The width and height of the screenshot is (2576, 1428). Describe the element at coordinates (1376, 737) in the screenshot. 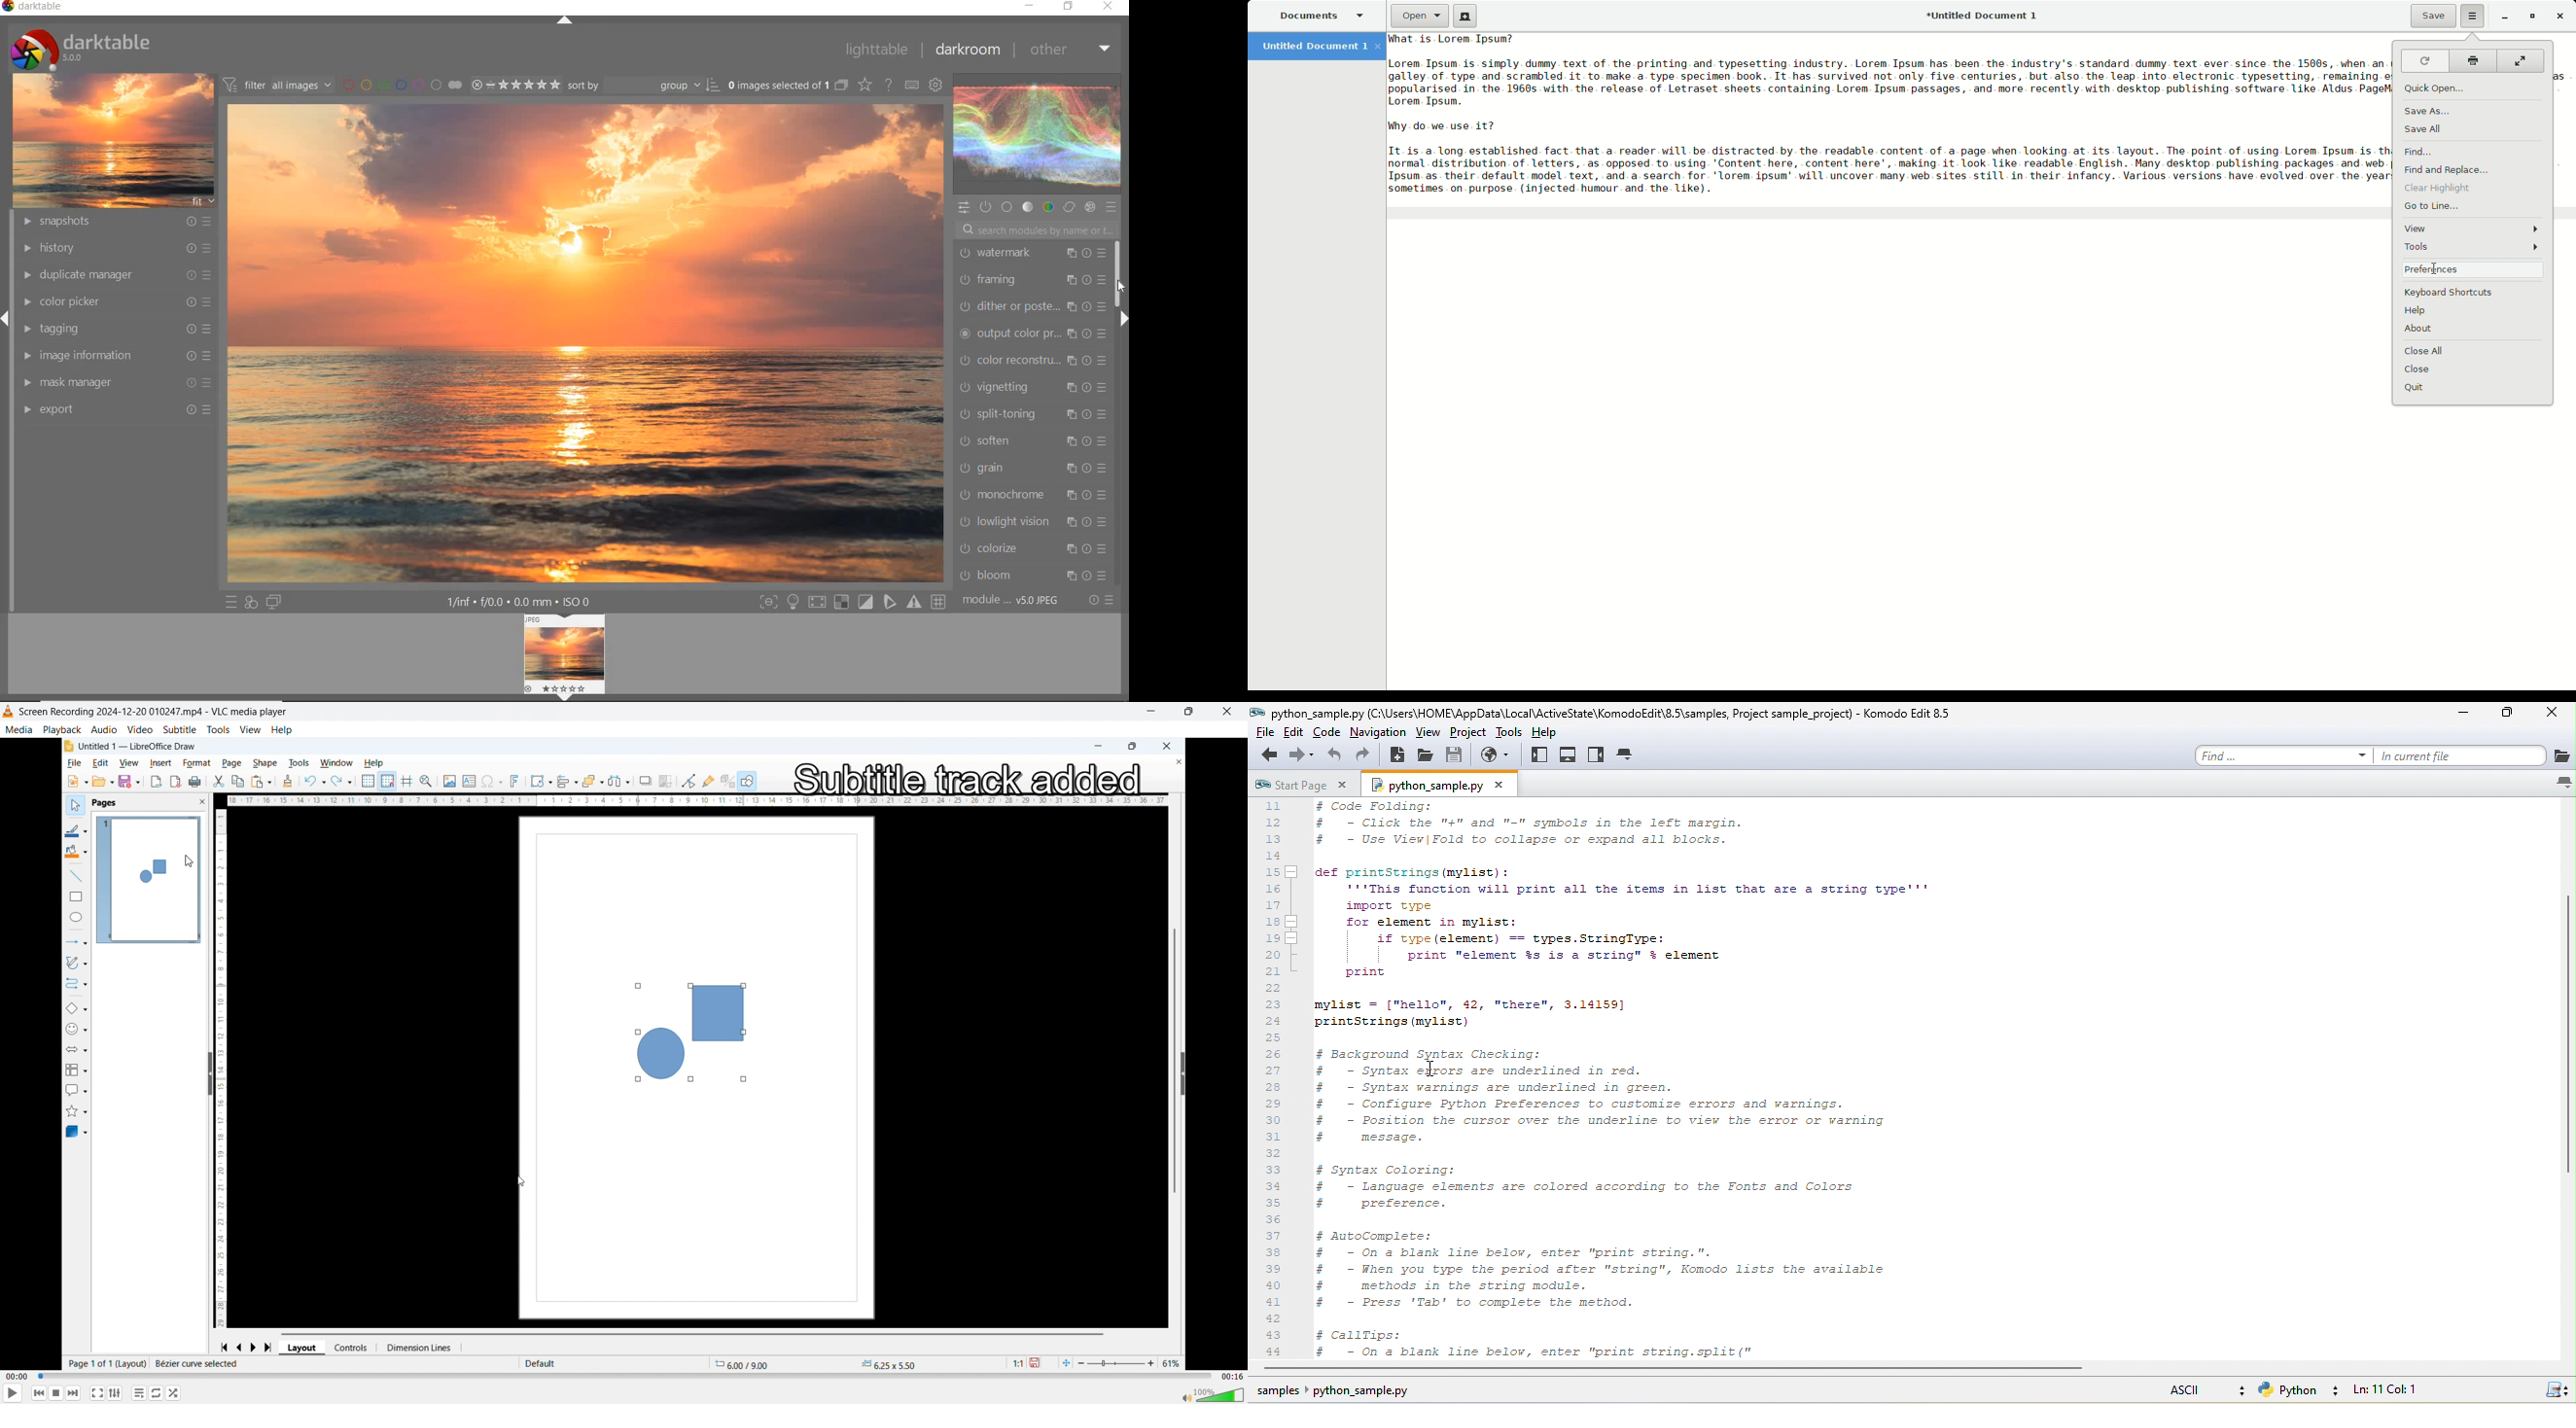

I see `navigation` at that location.